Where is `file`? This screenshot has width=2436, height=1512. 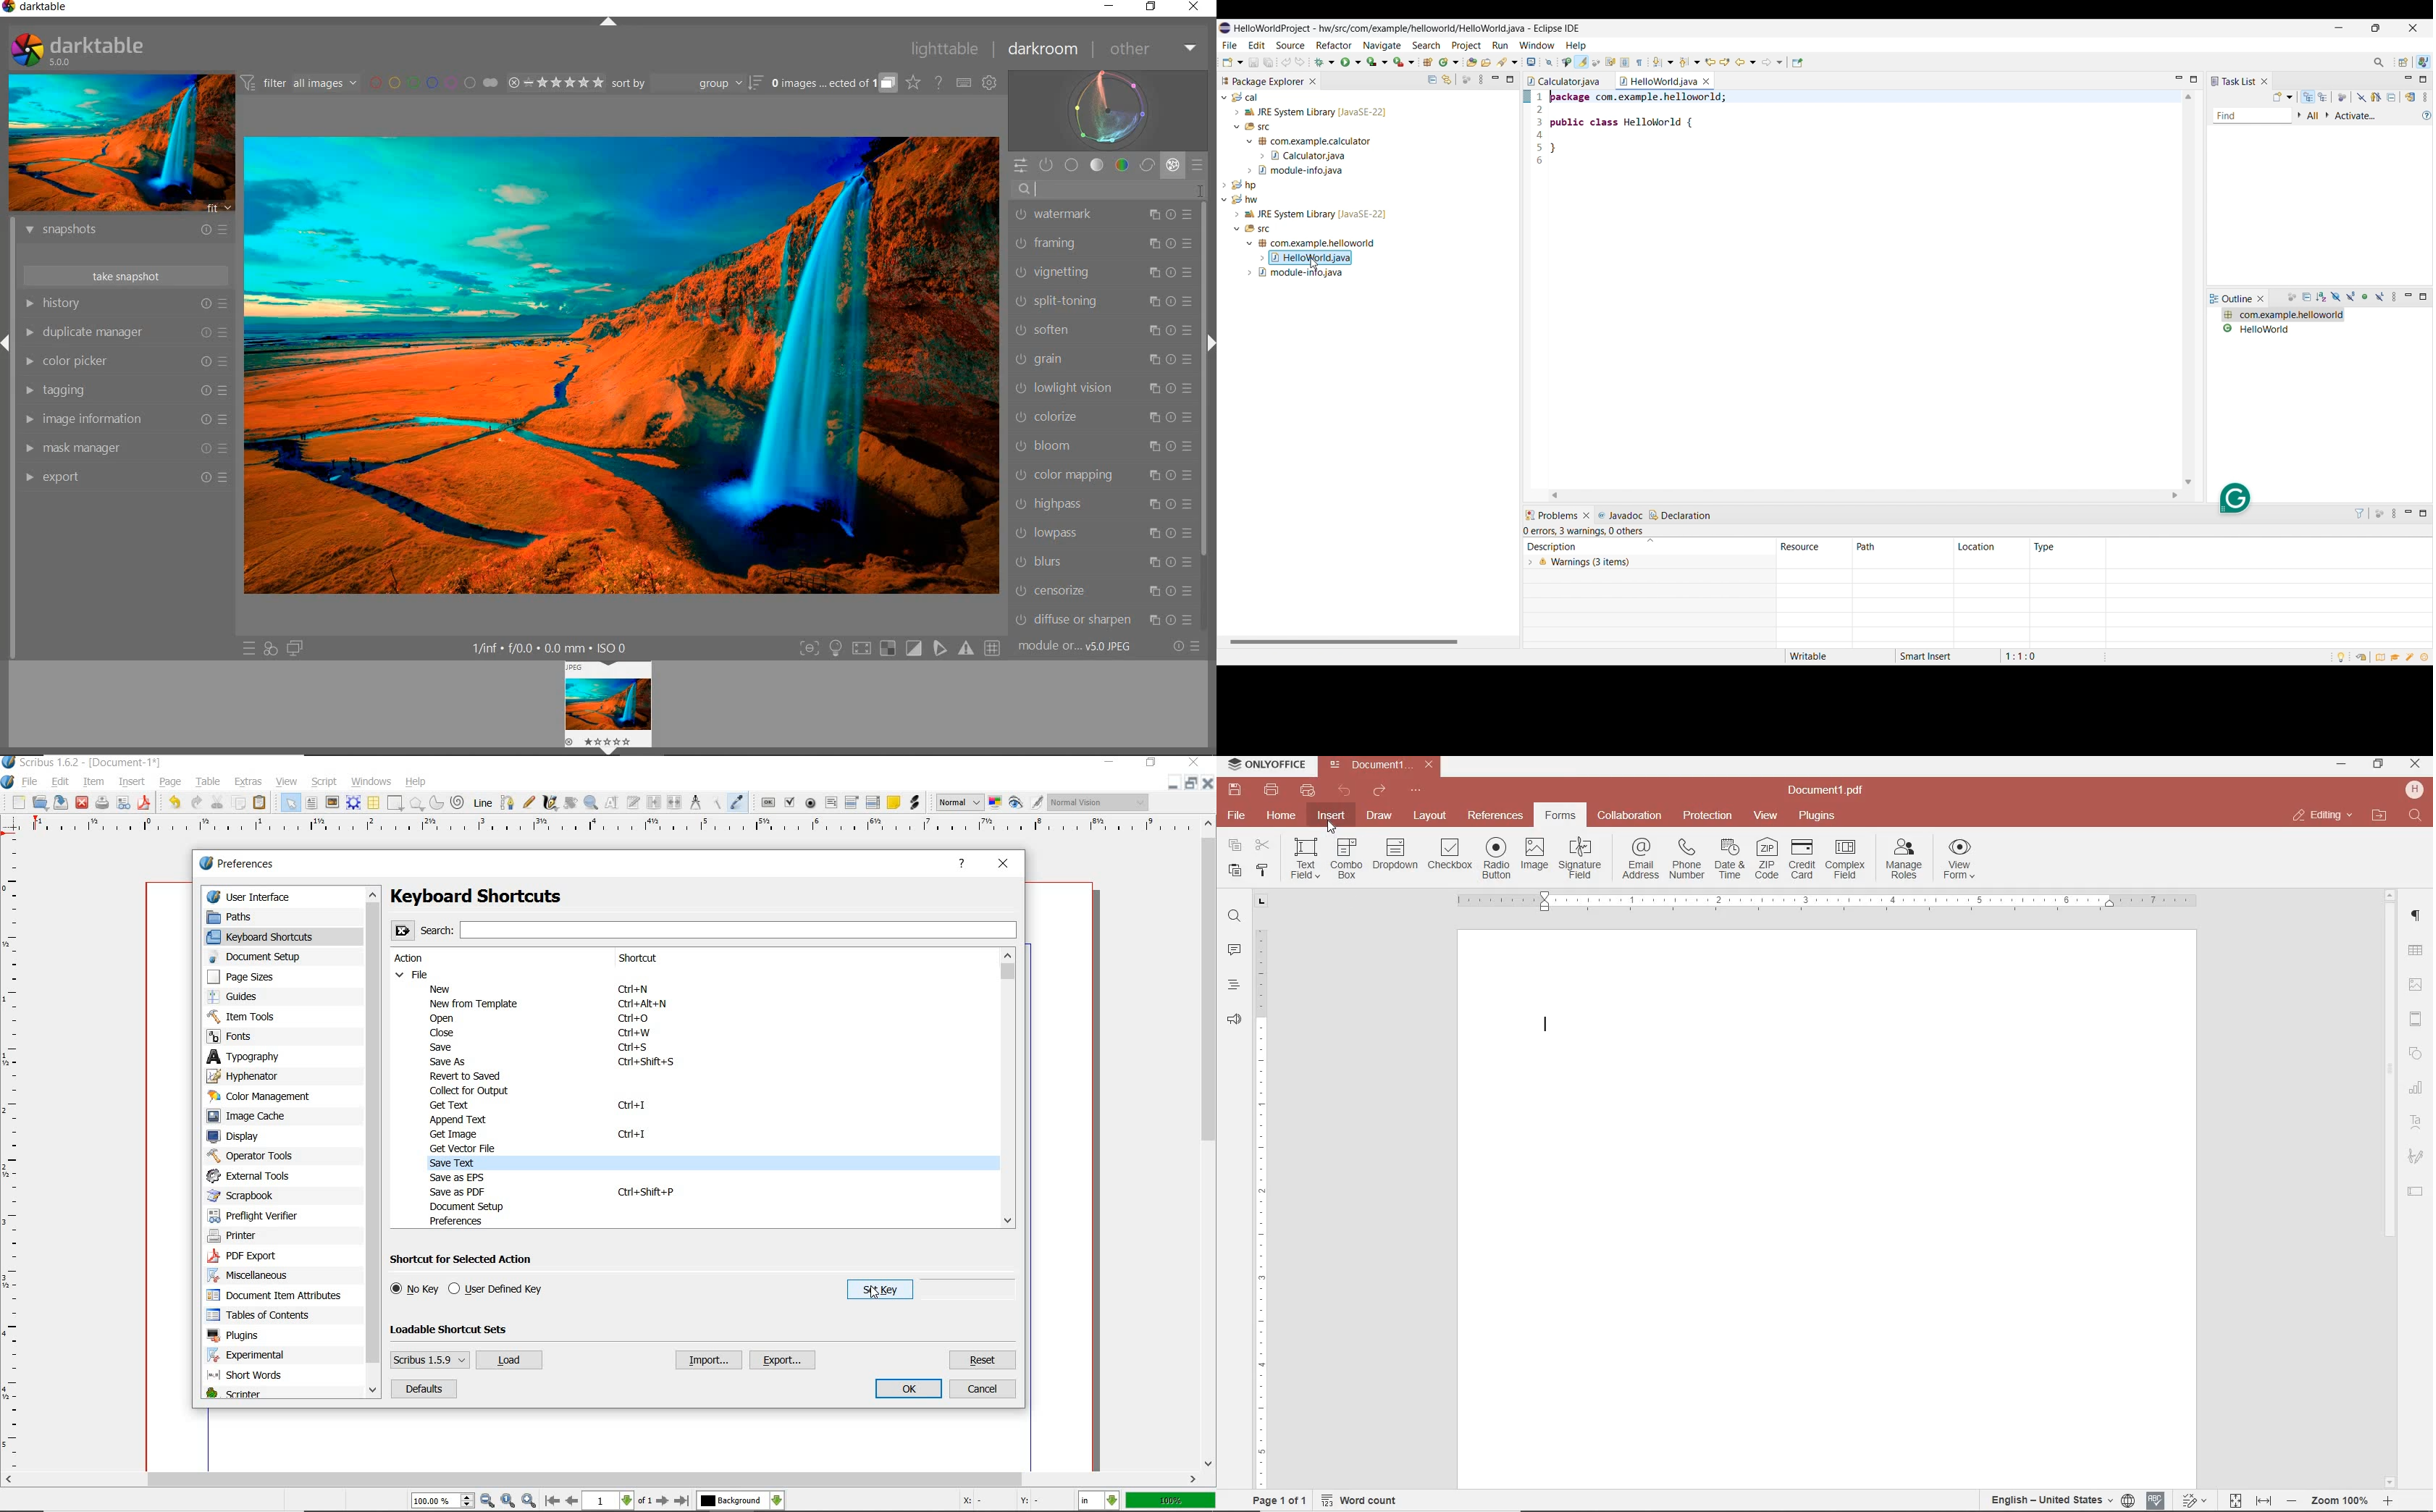 file is located at coordinates (413, 974).